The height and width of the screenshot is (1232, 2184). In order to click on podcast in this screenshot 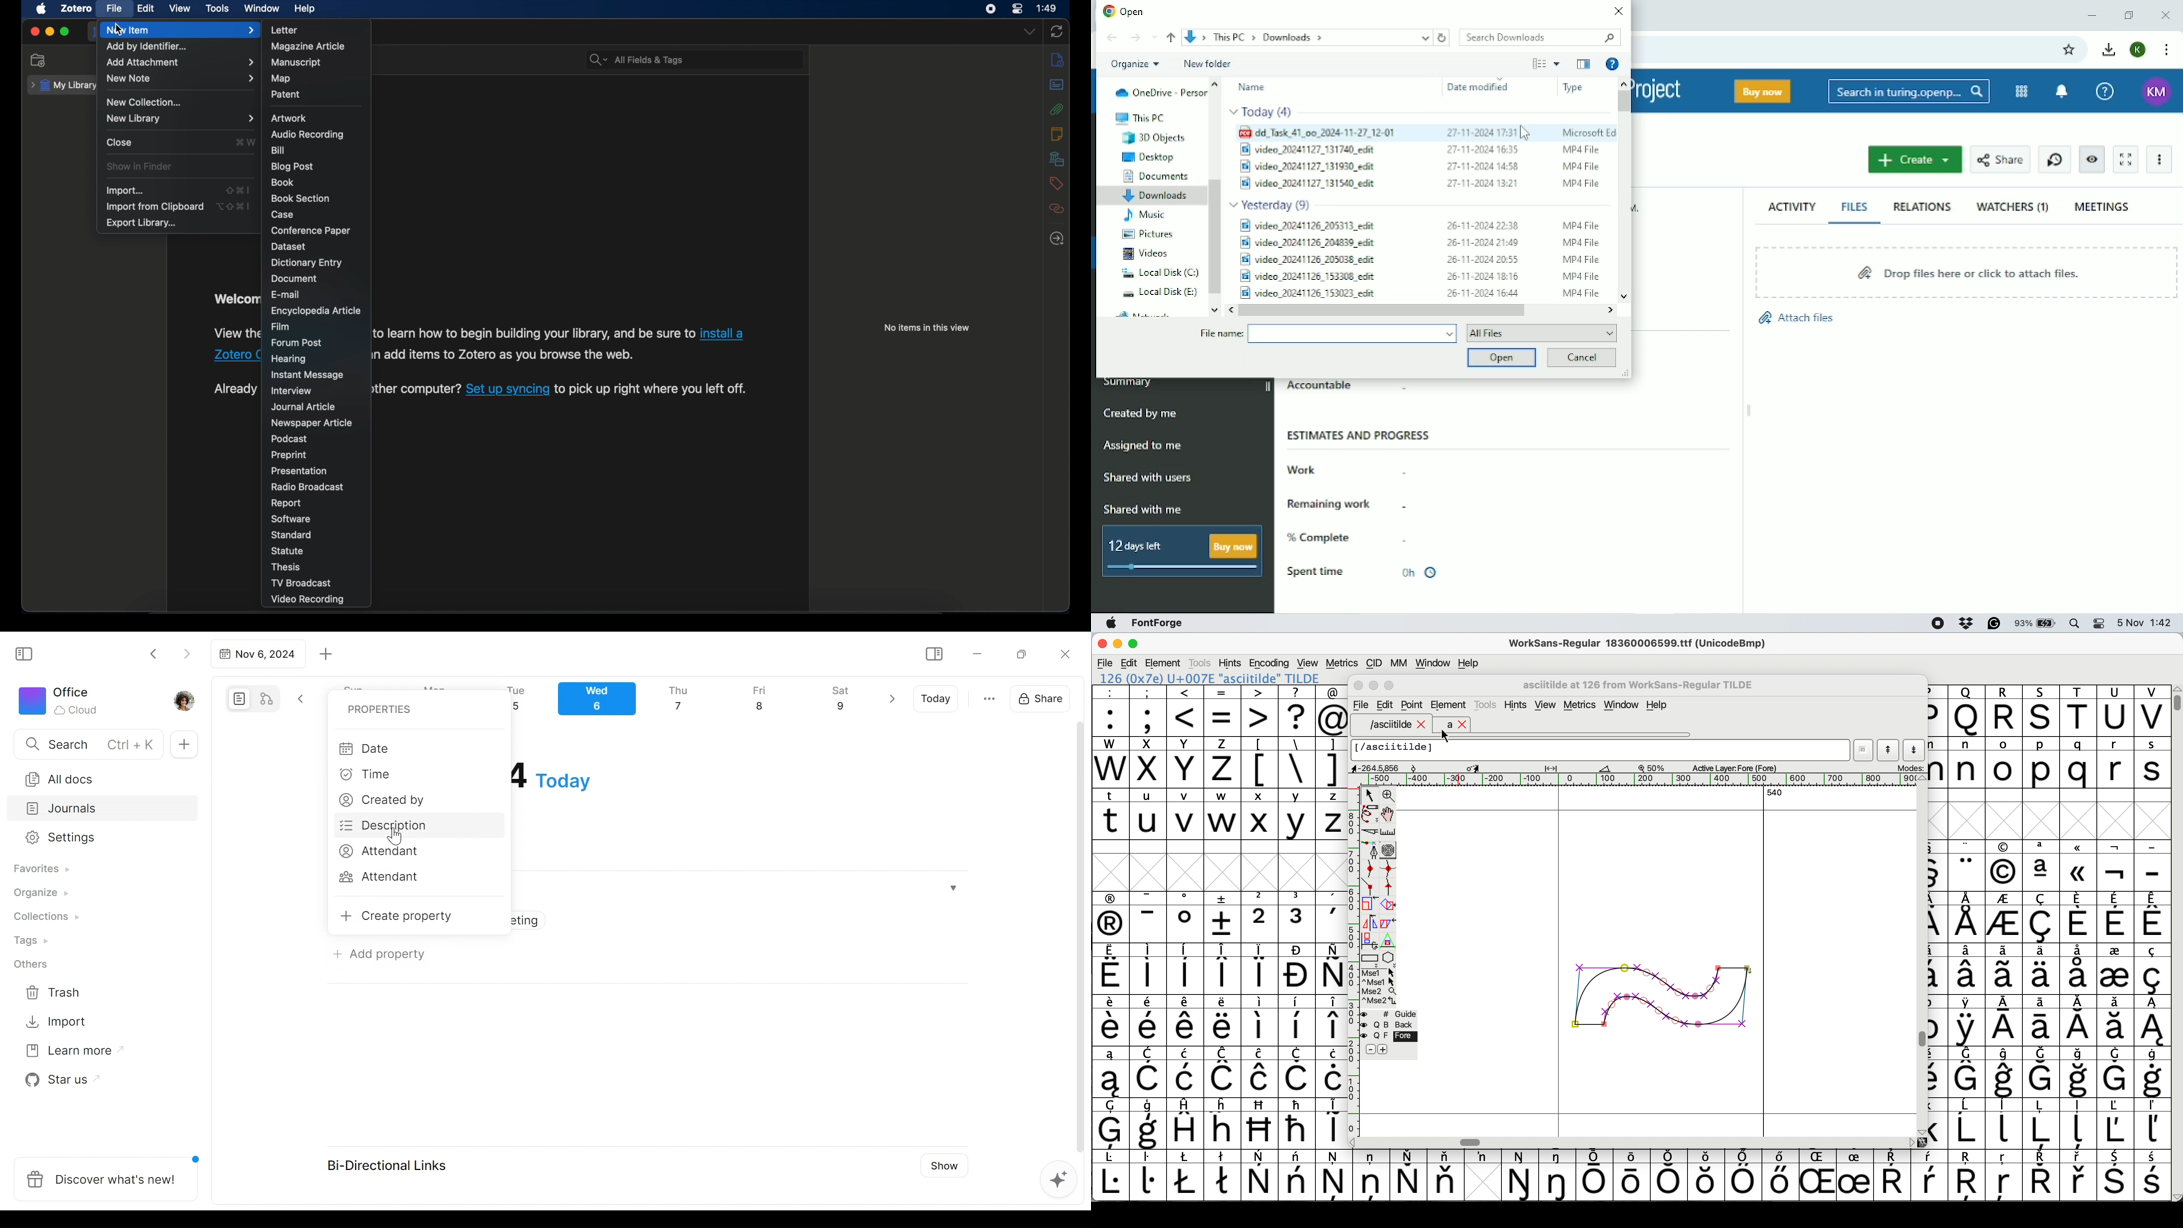, I will do `click(291, 439)`.